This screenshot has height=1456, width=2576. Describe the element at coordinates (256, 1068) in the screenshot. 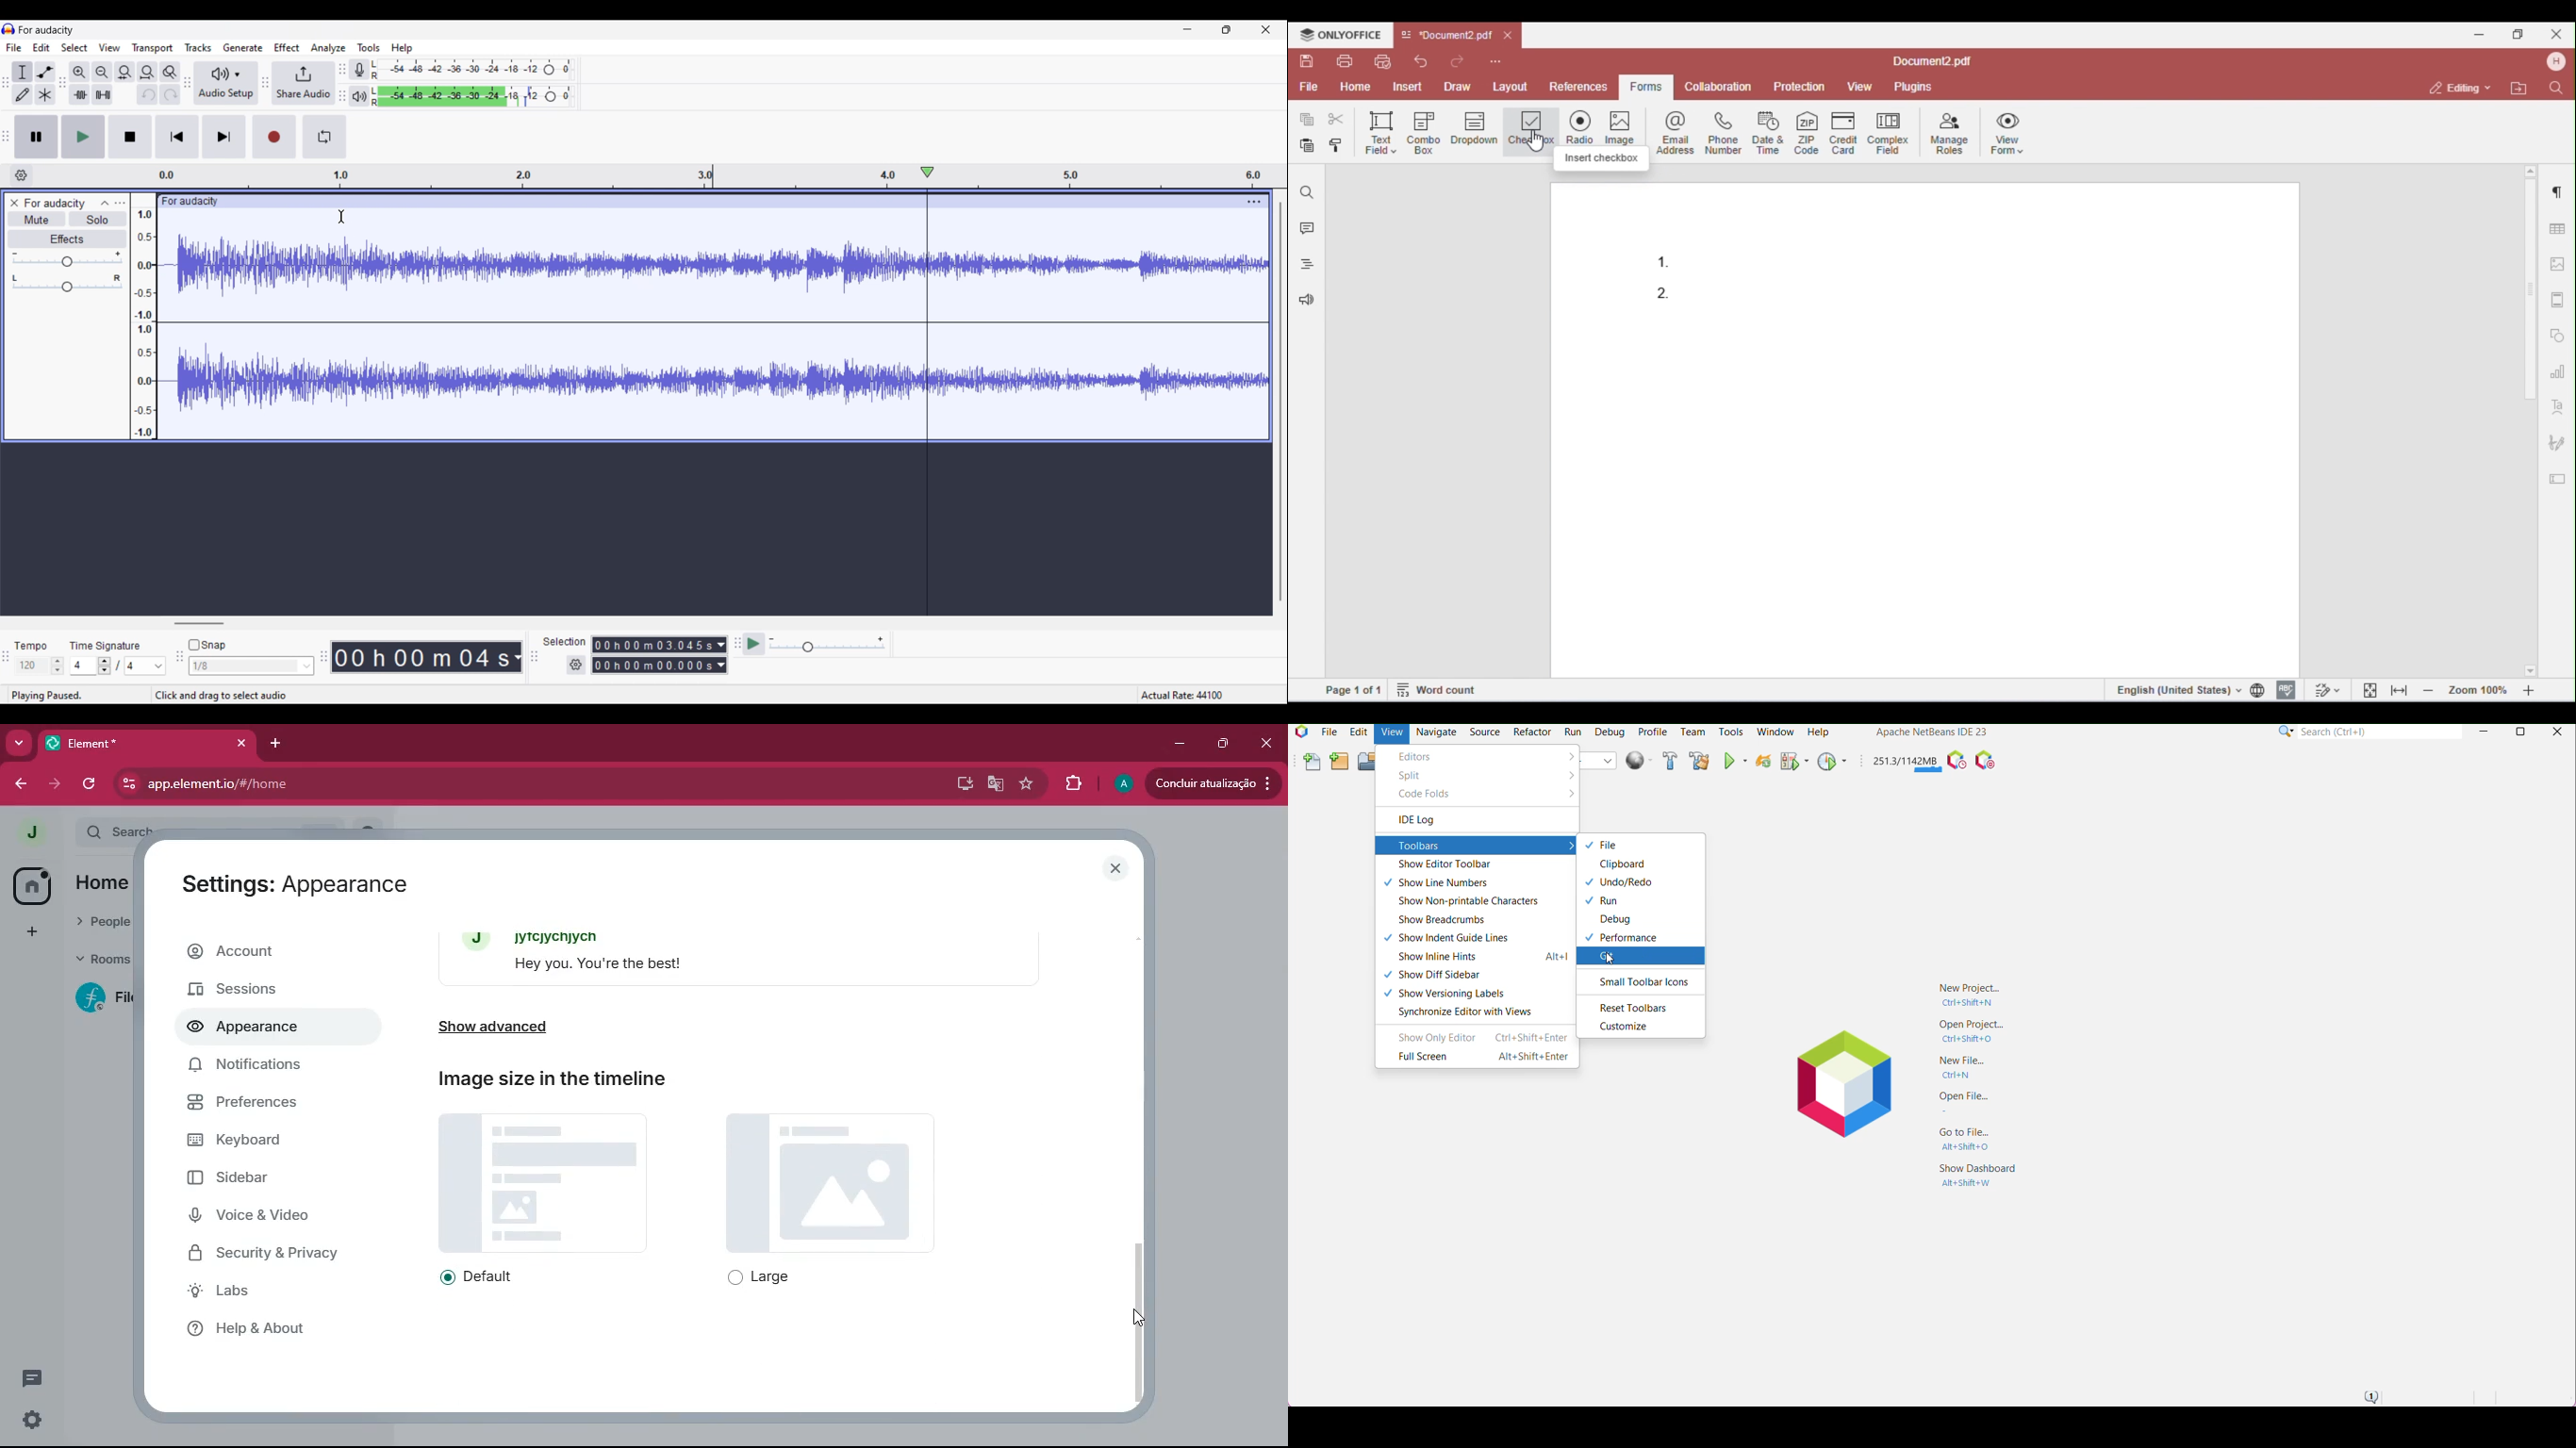

I see `notifications` at that location.